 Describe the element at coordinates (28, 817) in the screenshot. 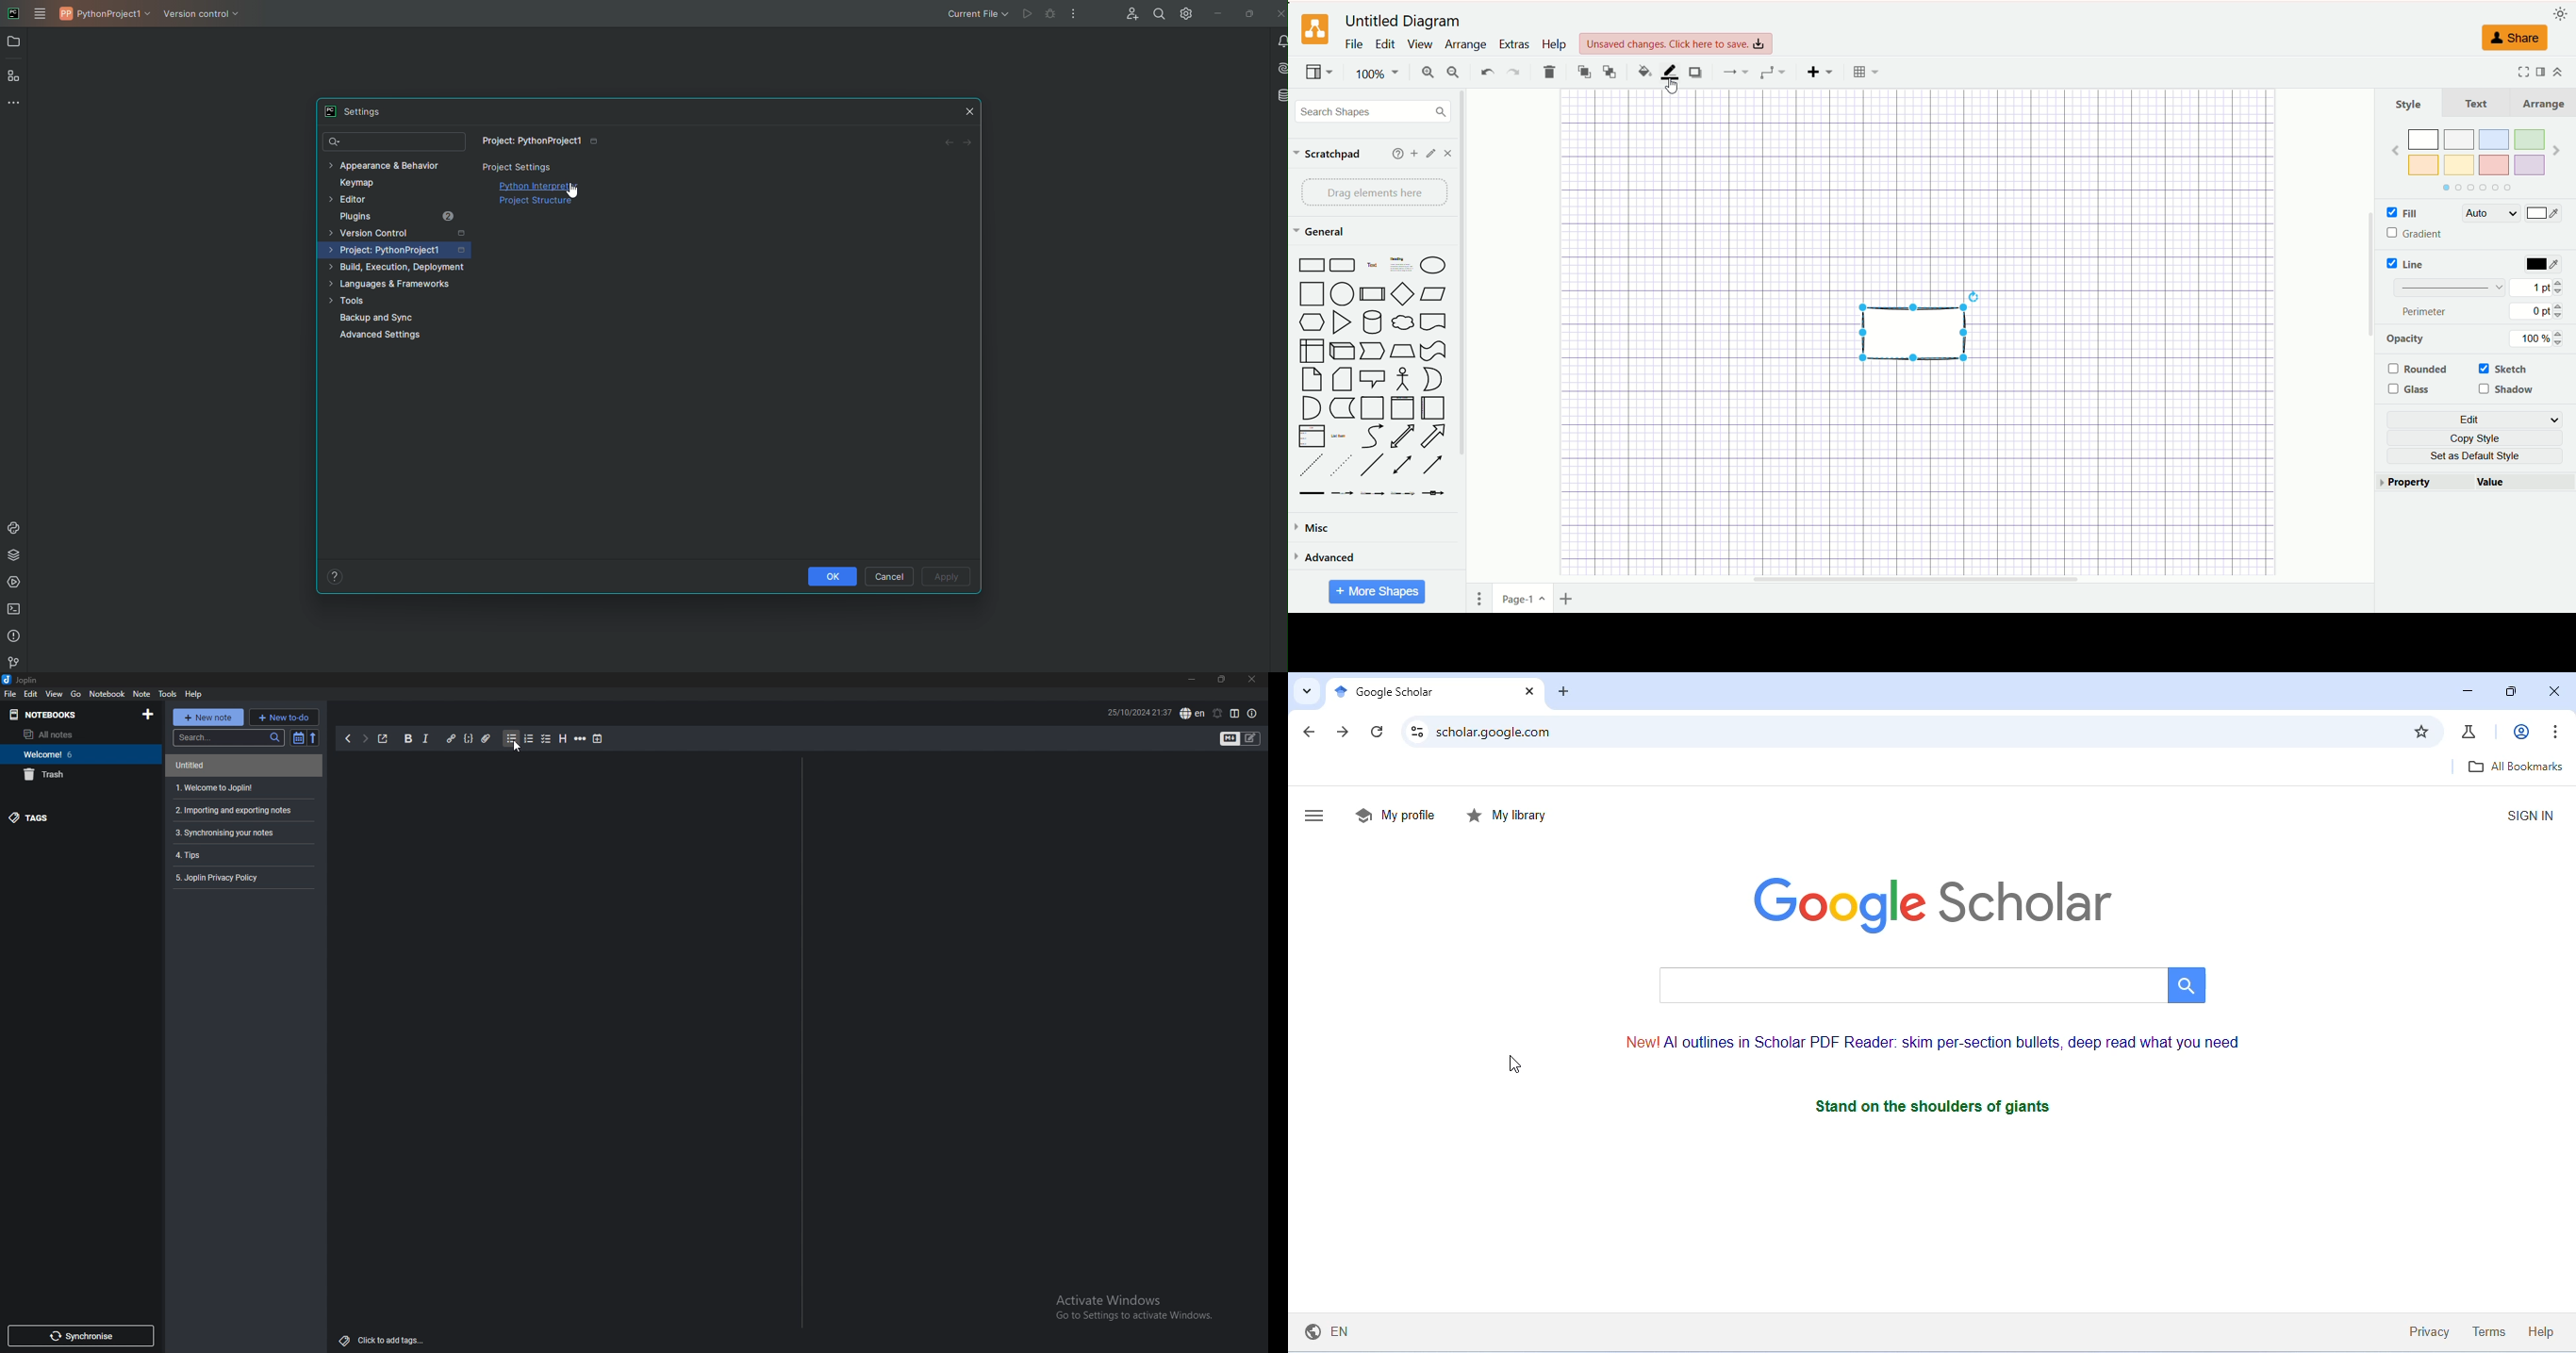

I see `Tags` at that location.